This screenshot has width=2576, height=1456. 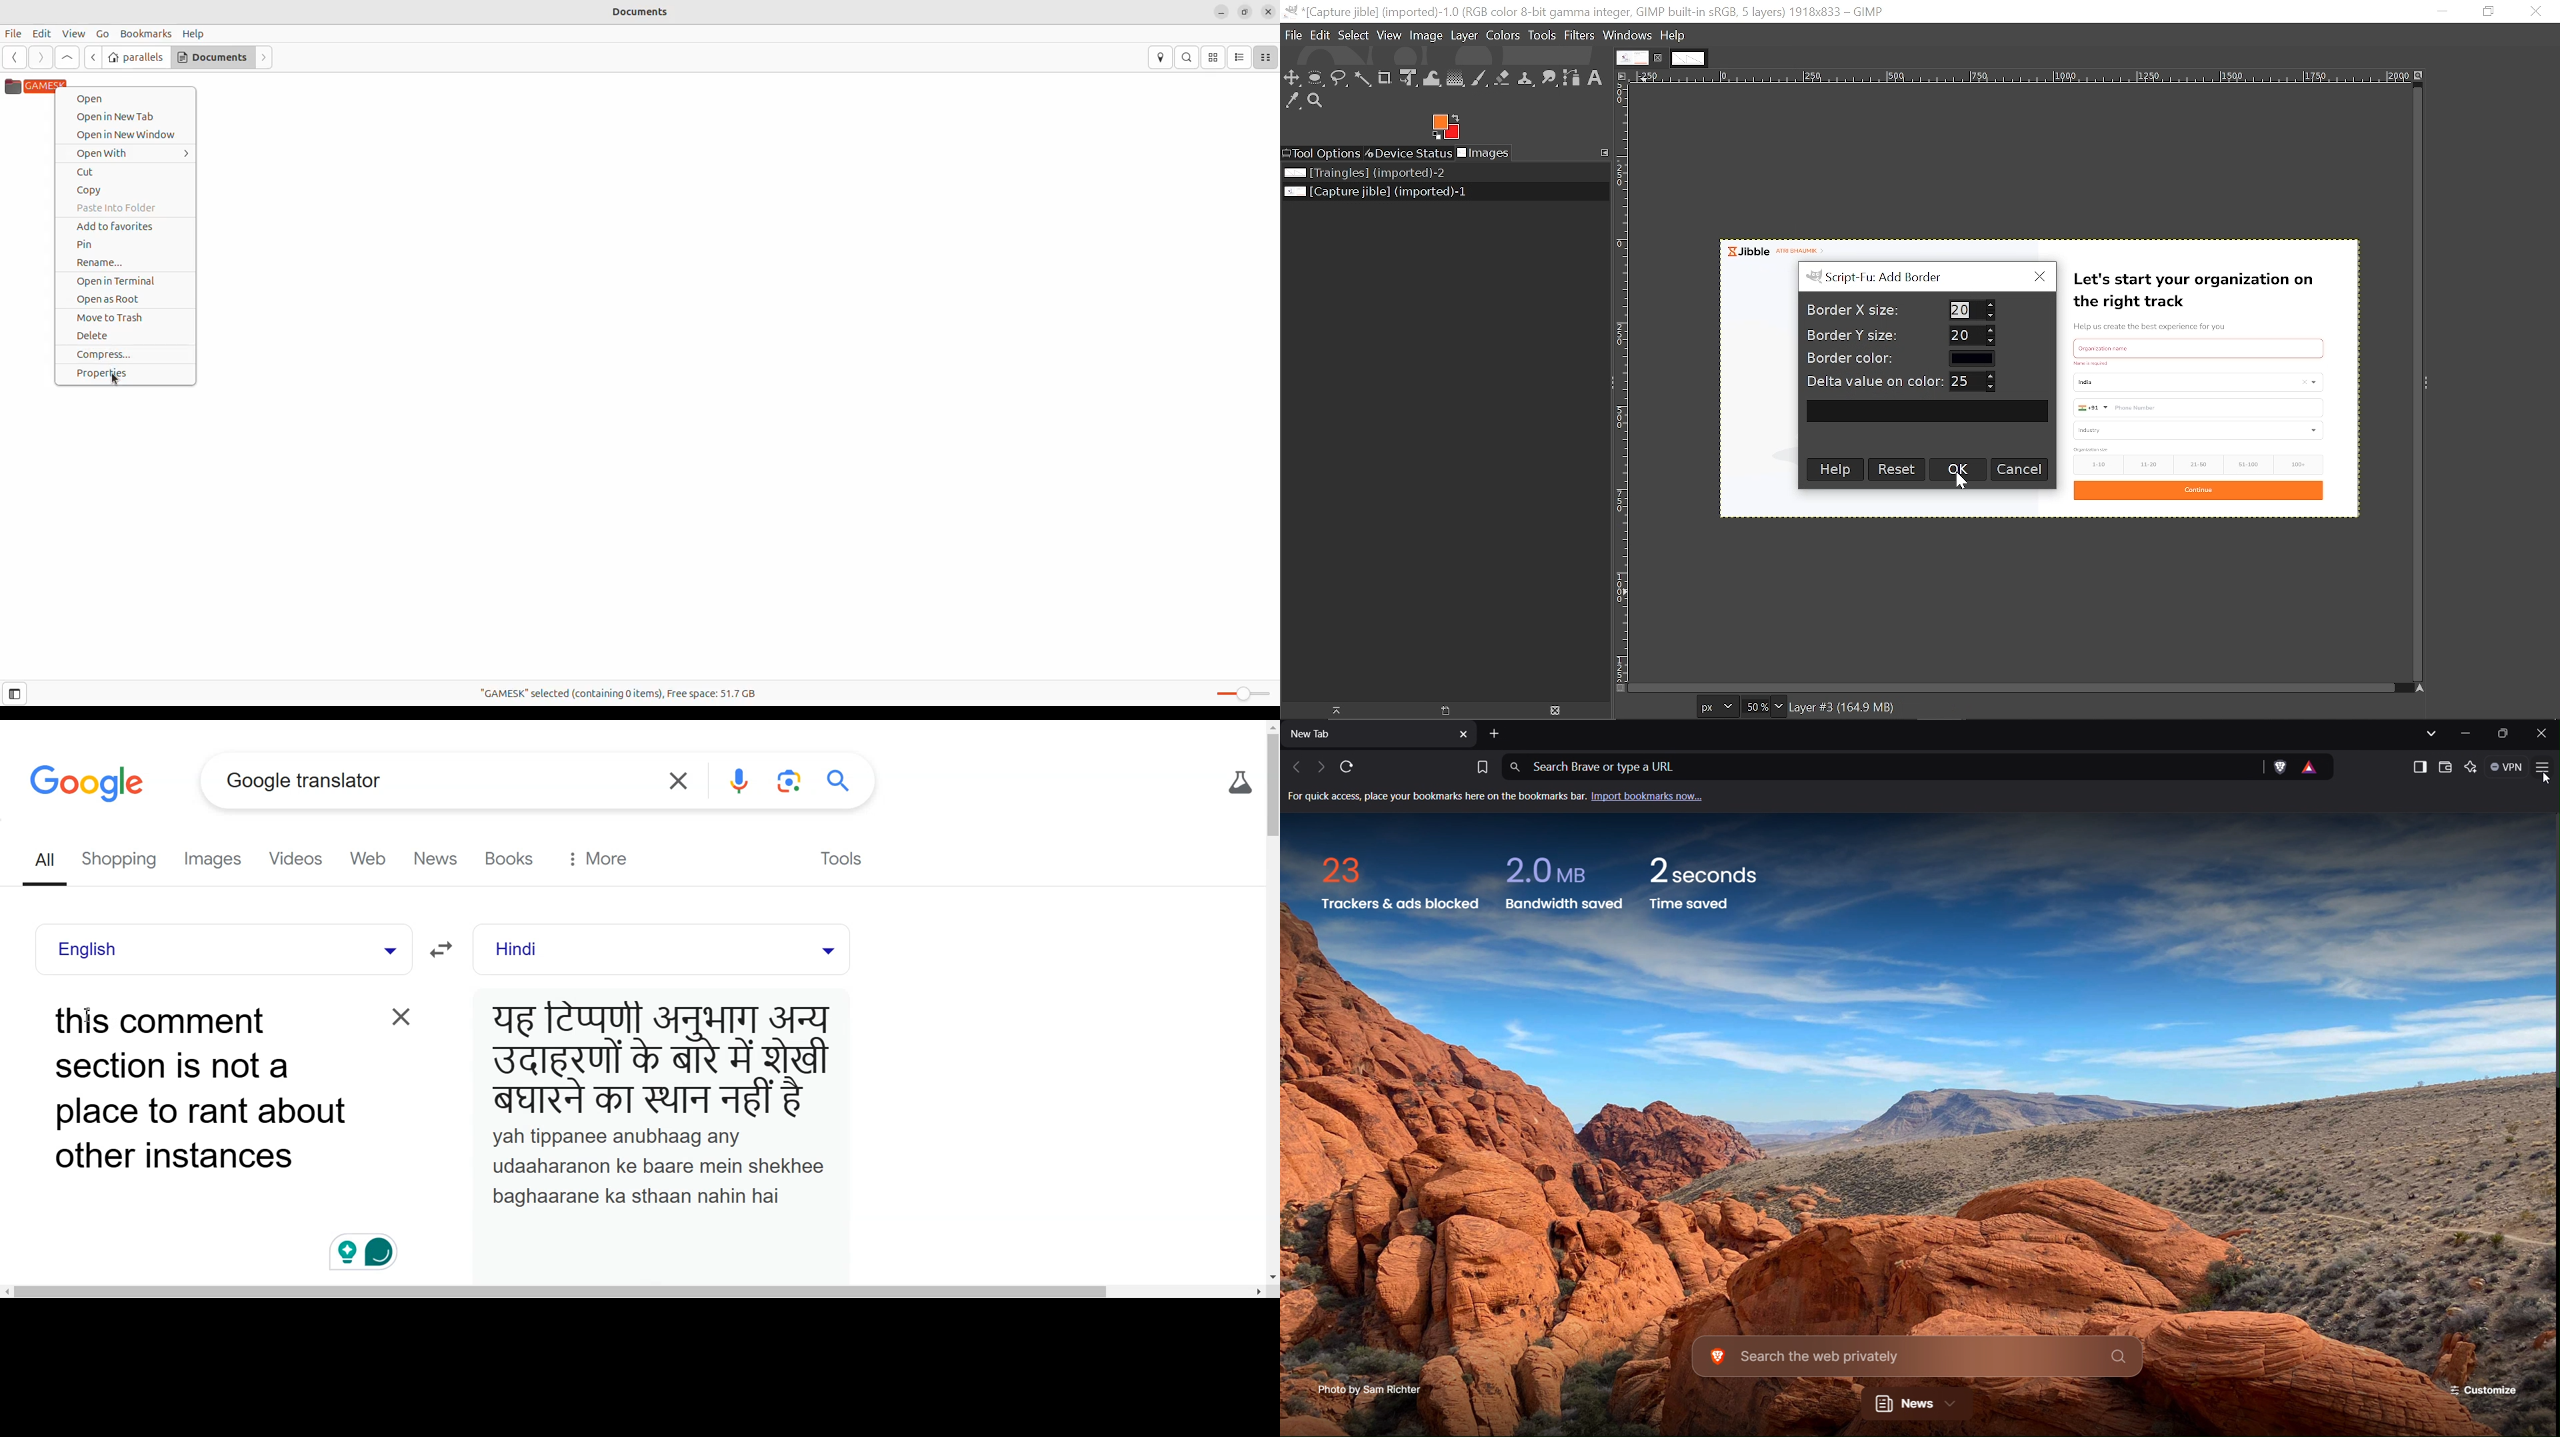 What do you see at coordinates (1331, 711) in the screenshot?
I see `Raise the image display` at bounding box center [1331, 711].